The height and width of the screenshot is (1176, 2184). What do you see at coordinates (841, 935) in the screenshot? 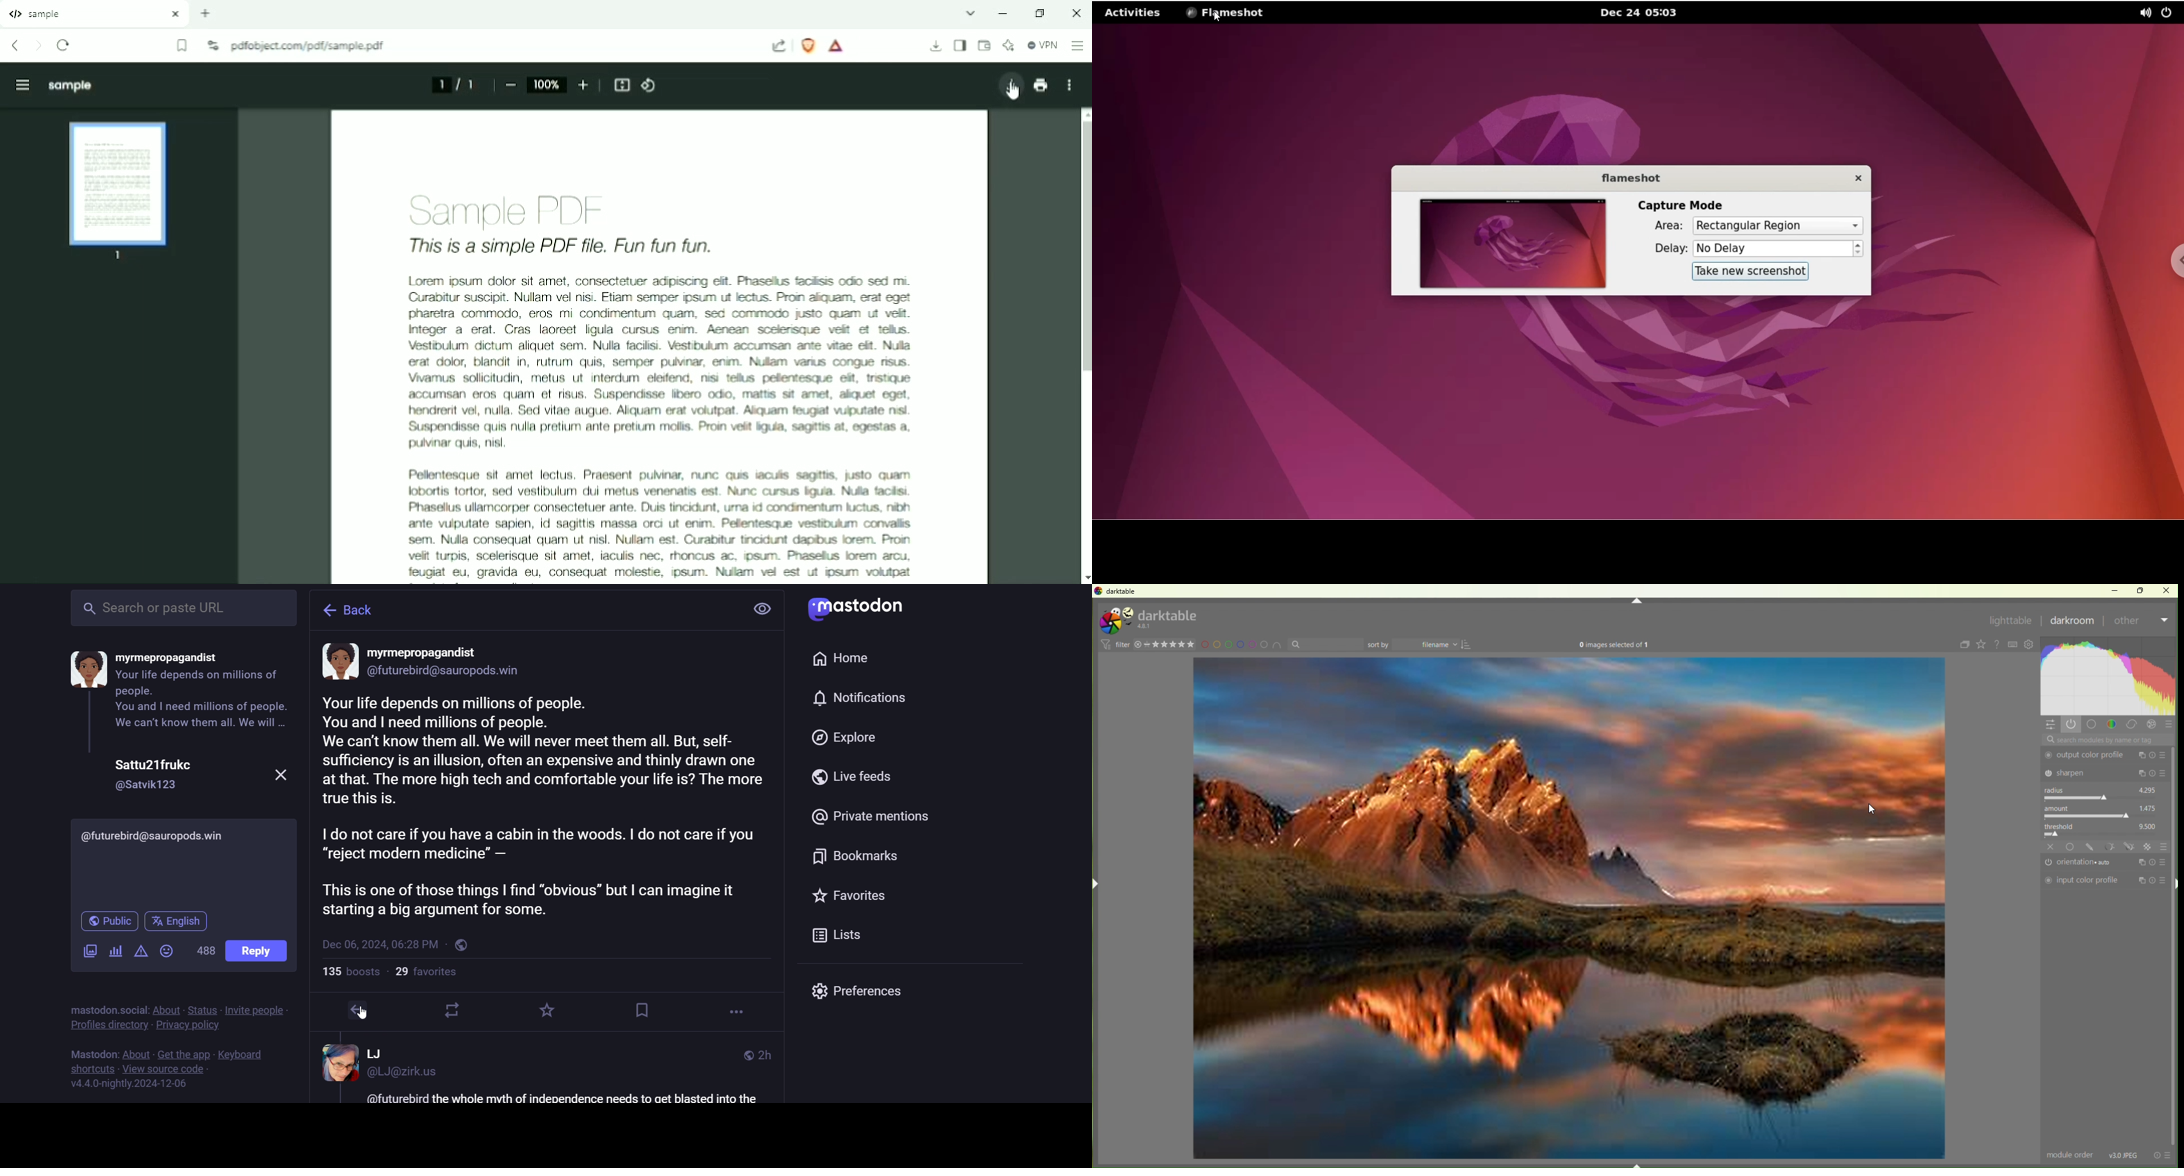
I see `list` at bounding box center [841, 935].